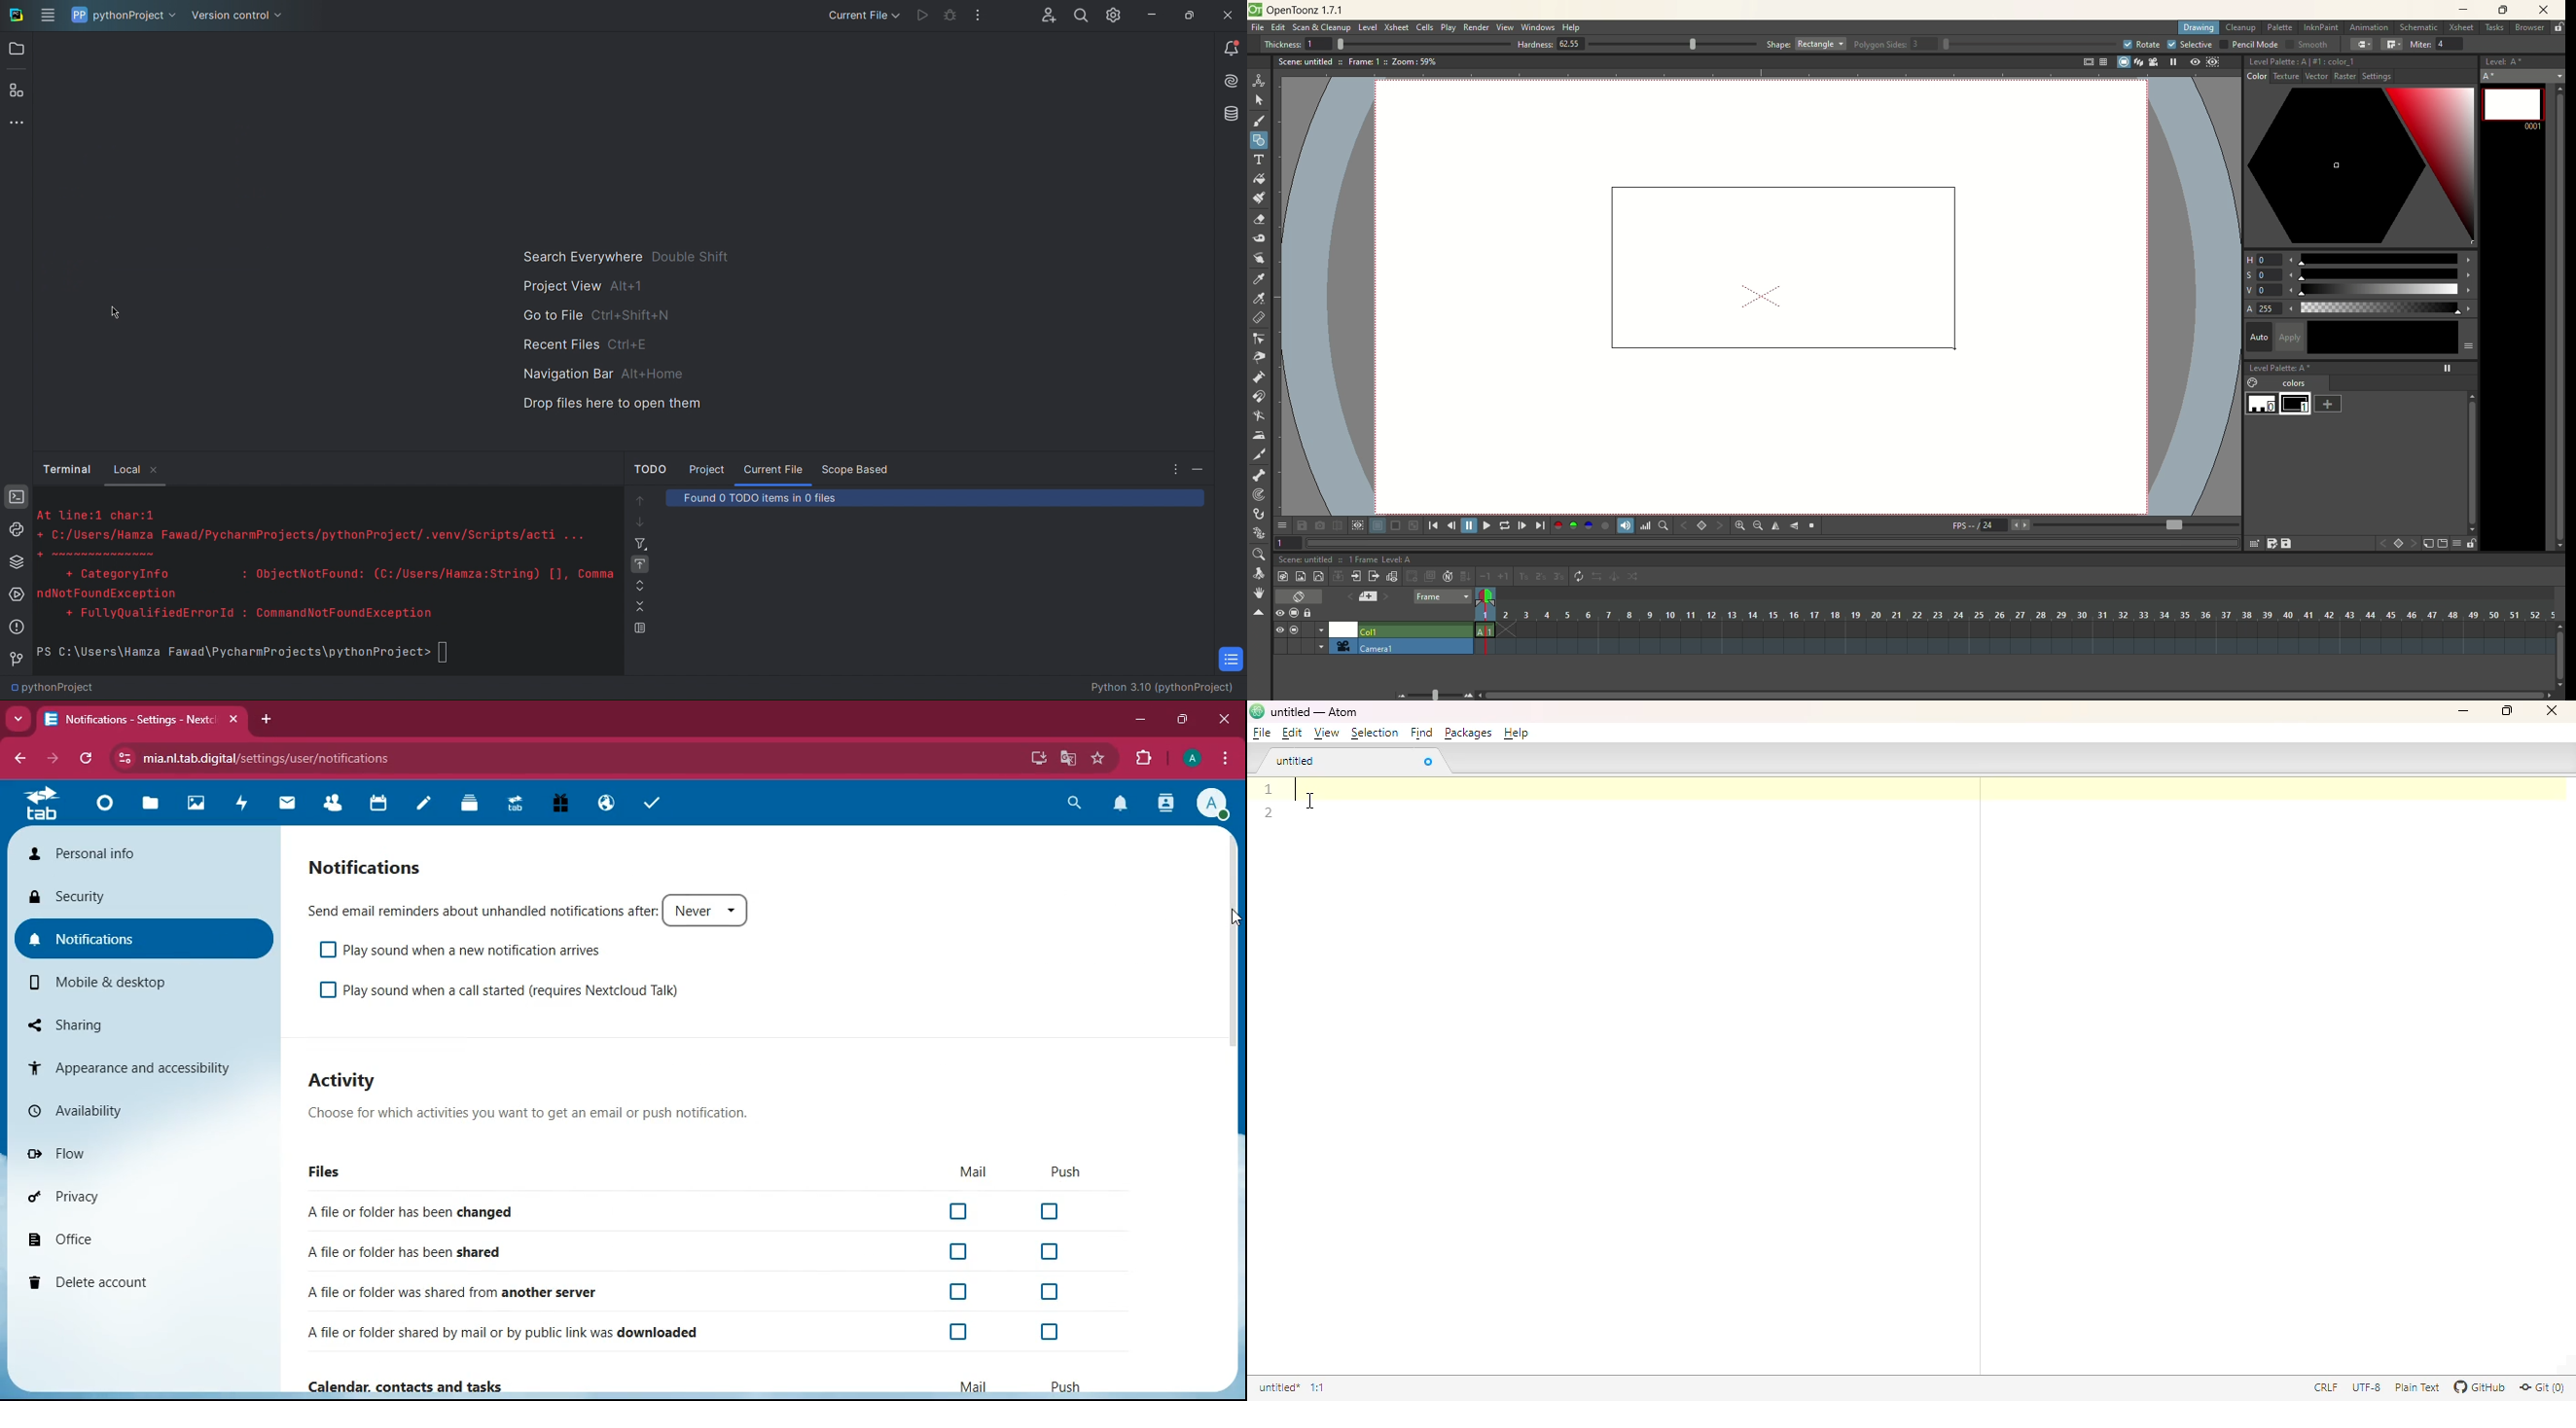 The width and height of the screenshot is (2576, 1428). I want to click on More, so click(16, 123).